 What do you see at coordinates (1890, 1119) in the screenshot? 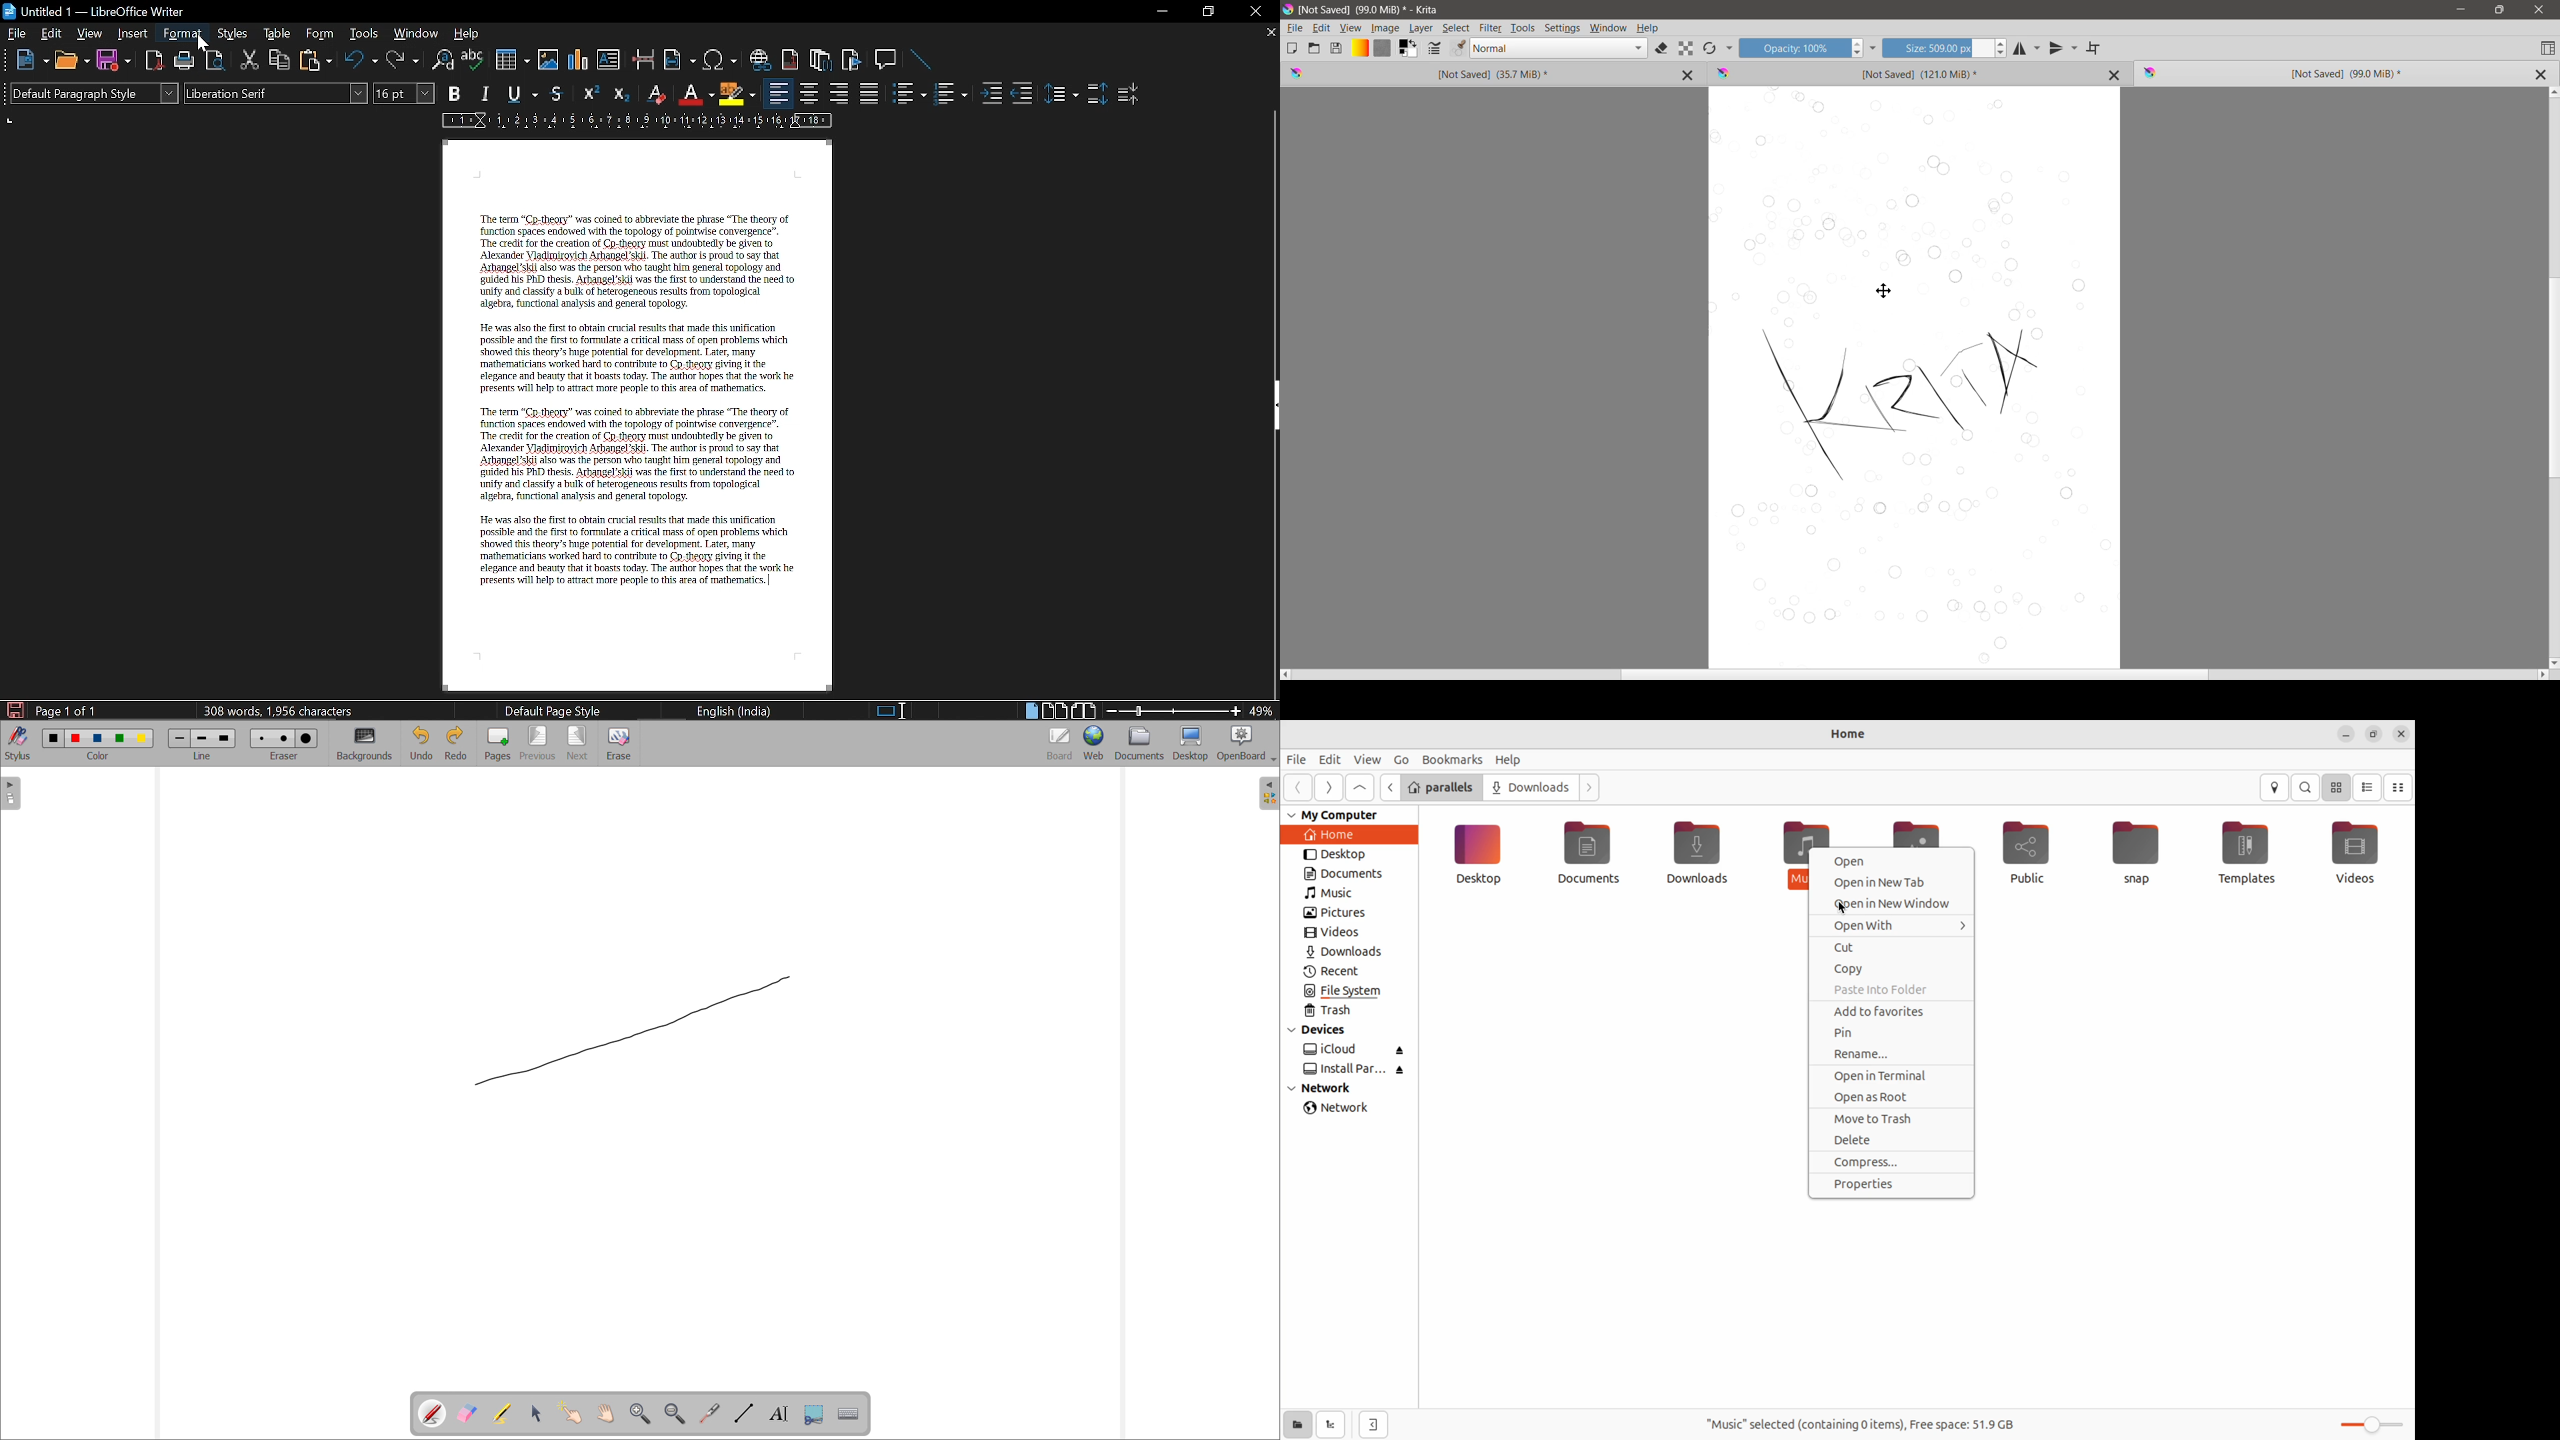
I see `move to trash` at bounding box center [1890, 1119].